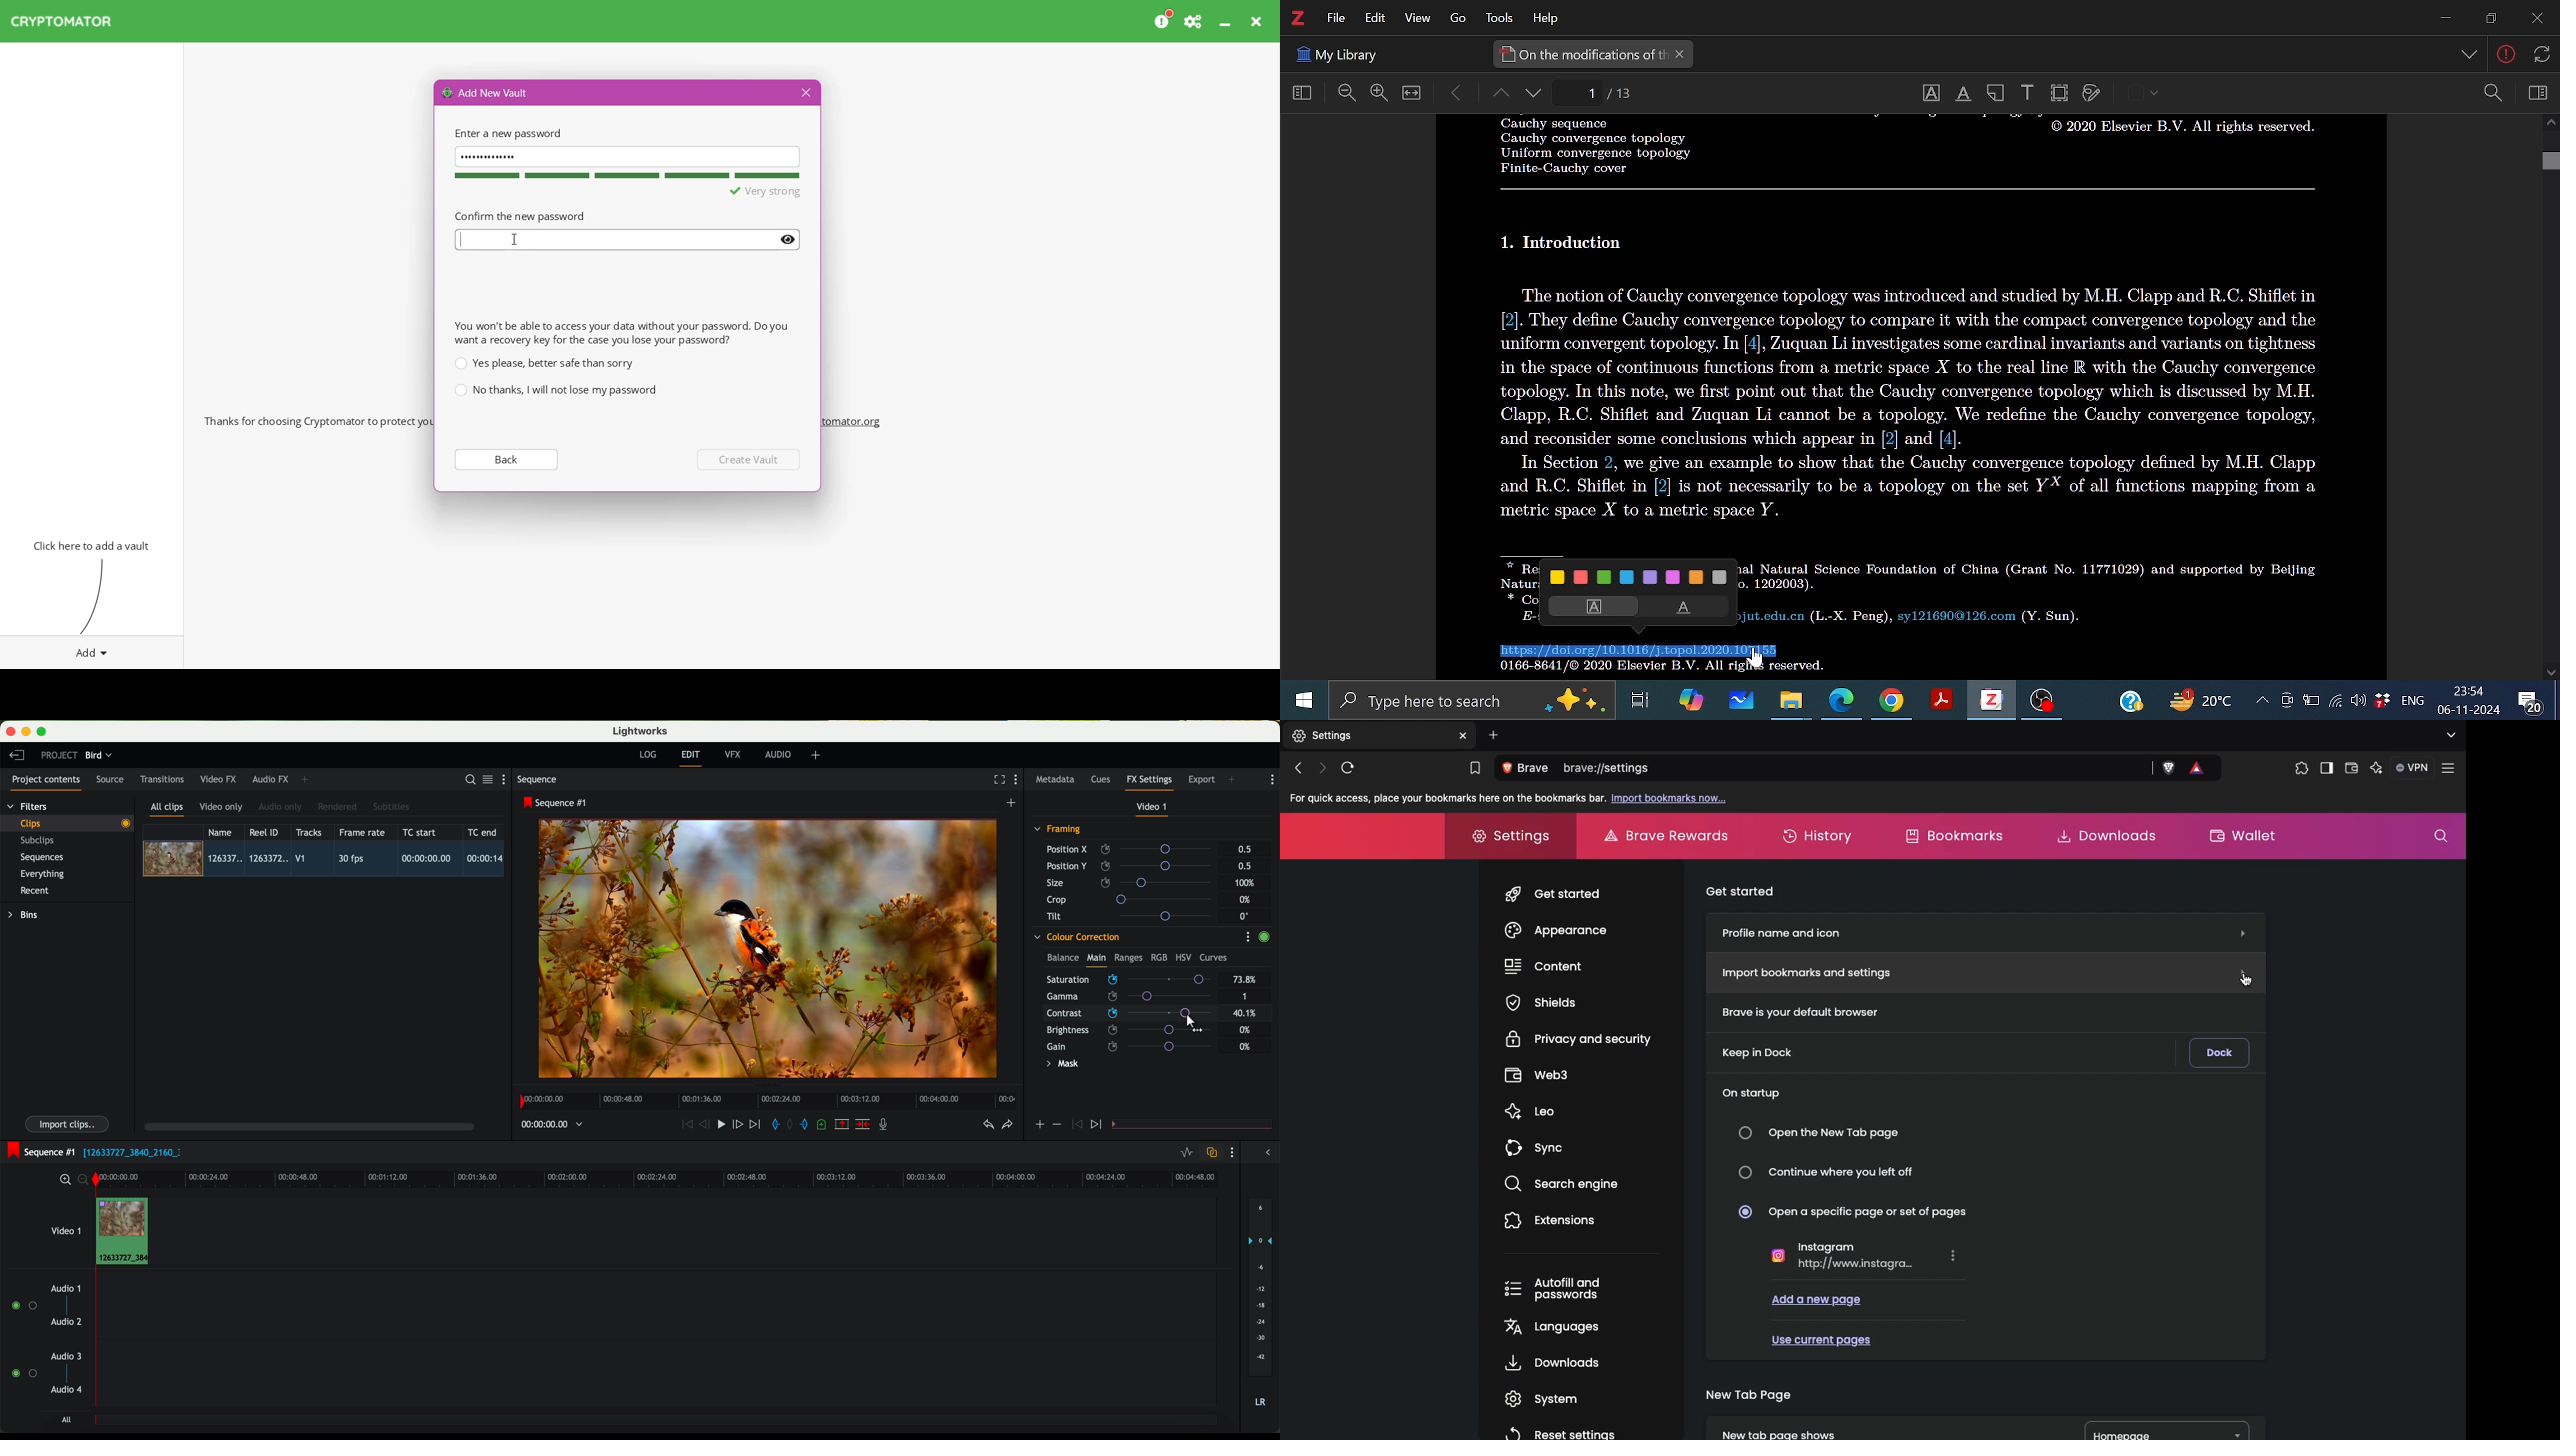  Describe the element at coordinates (1759, 1053) in the screenshot. I see `Keep in dock` at that location.